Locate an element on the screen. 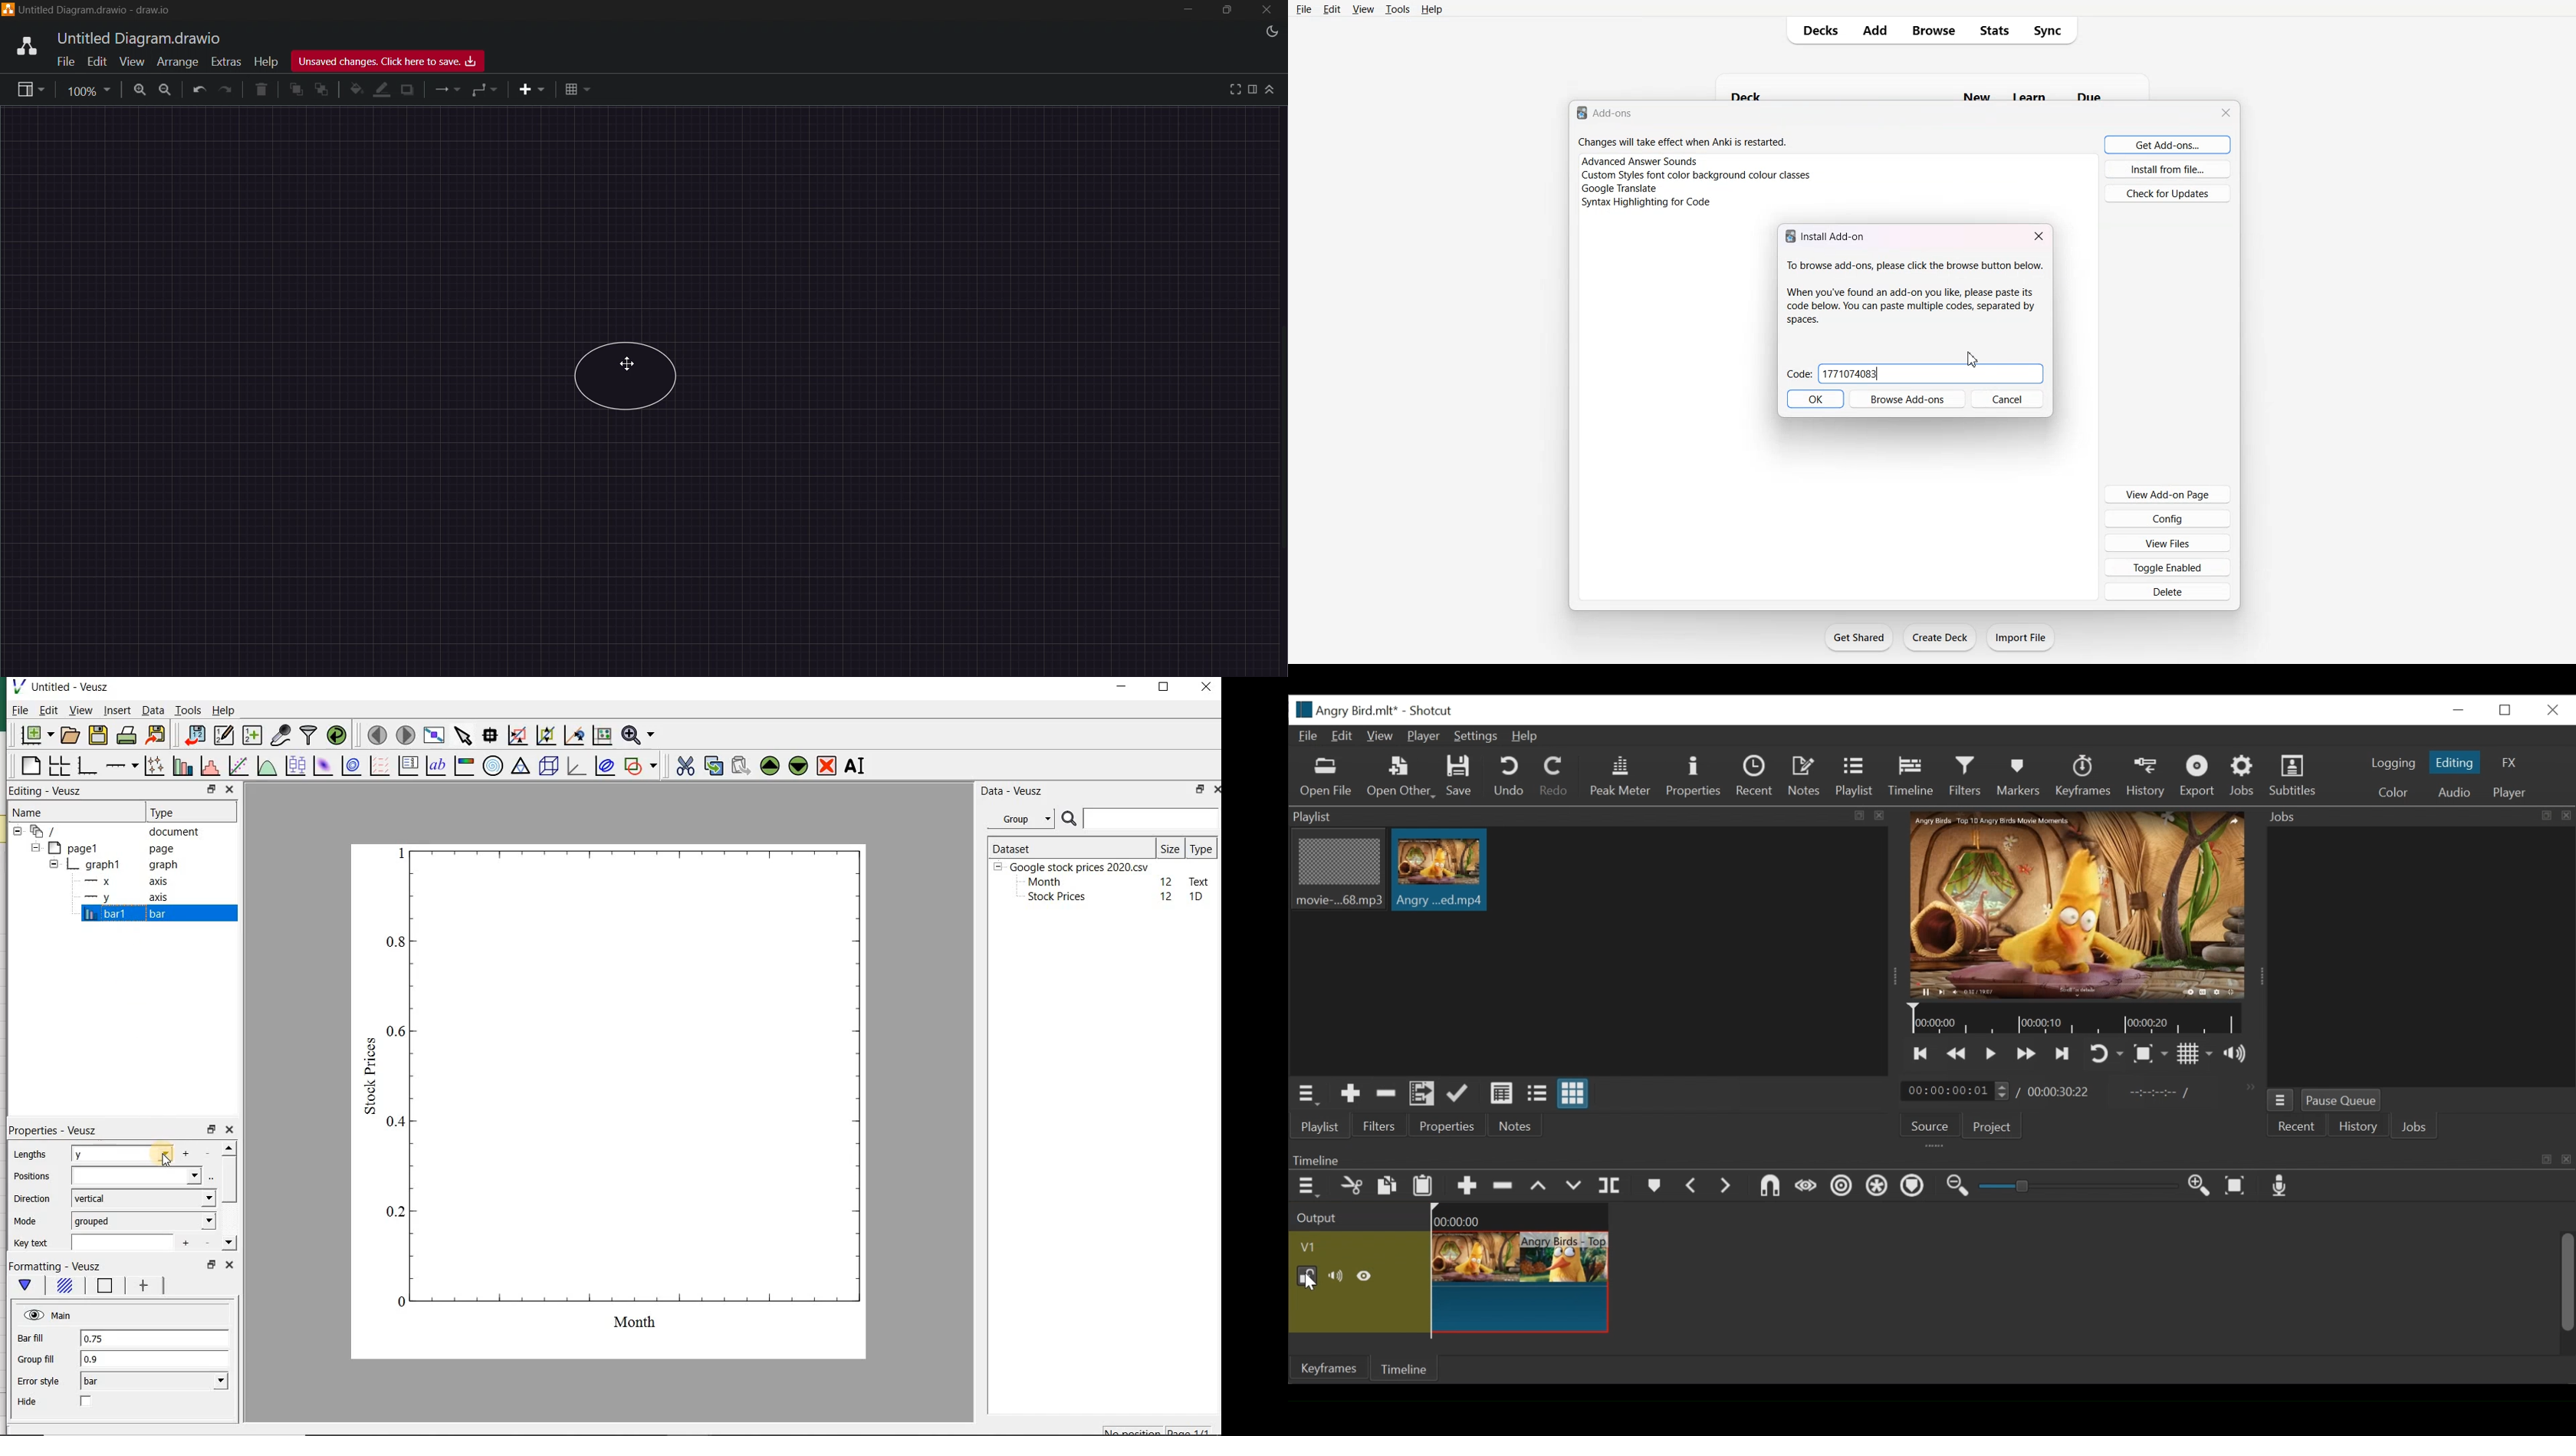 The width and height of the screenshot is (2576, 1456). Tools is located at coordinates (1397, 9).